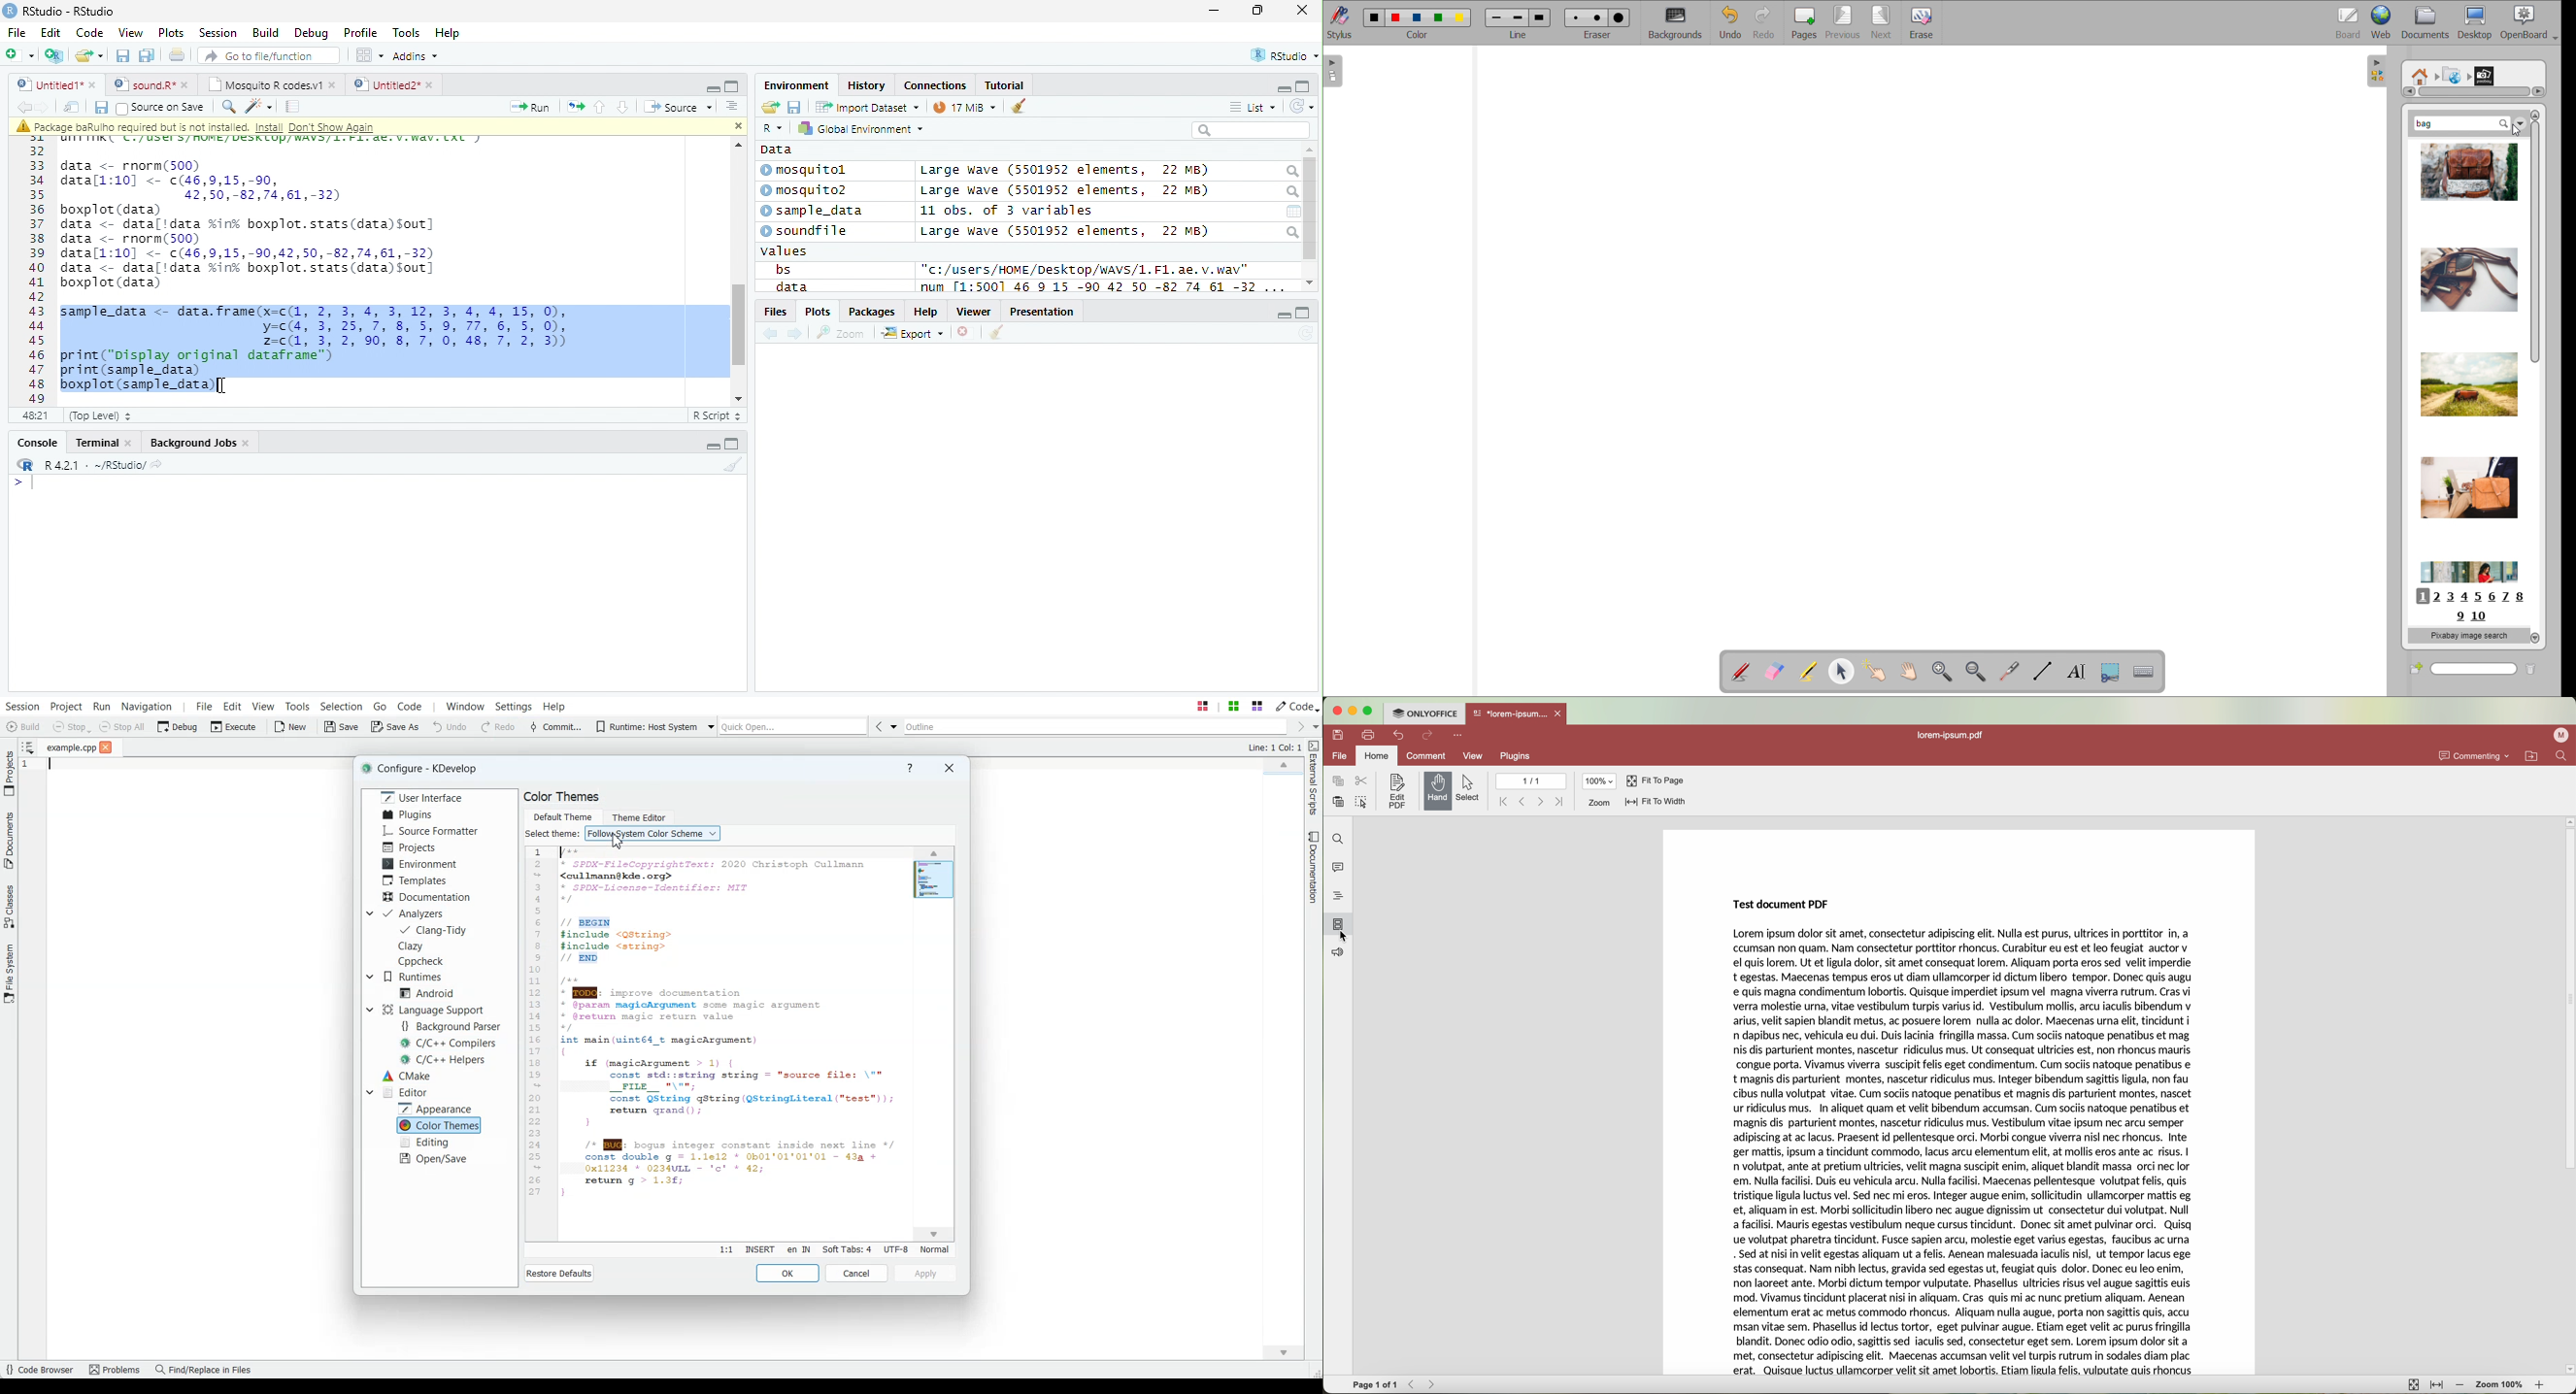 This screenshot has width=2576, height=1400. What do you see at coordinates (56, 84) in the screenshot?
I see `Untitied1*` at bounding box center [56, 84].